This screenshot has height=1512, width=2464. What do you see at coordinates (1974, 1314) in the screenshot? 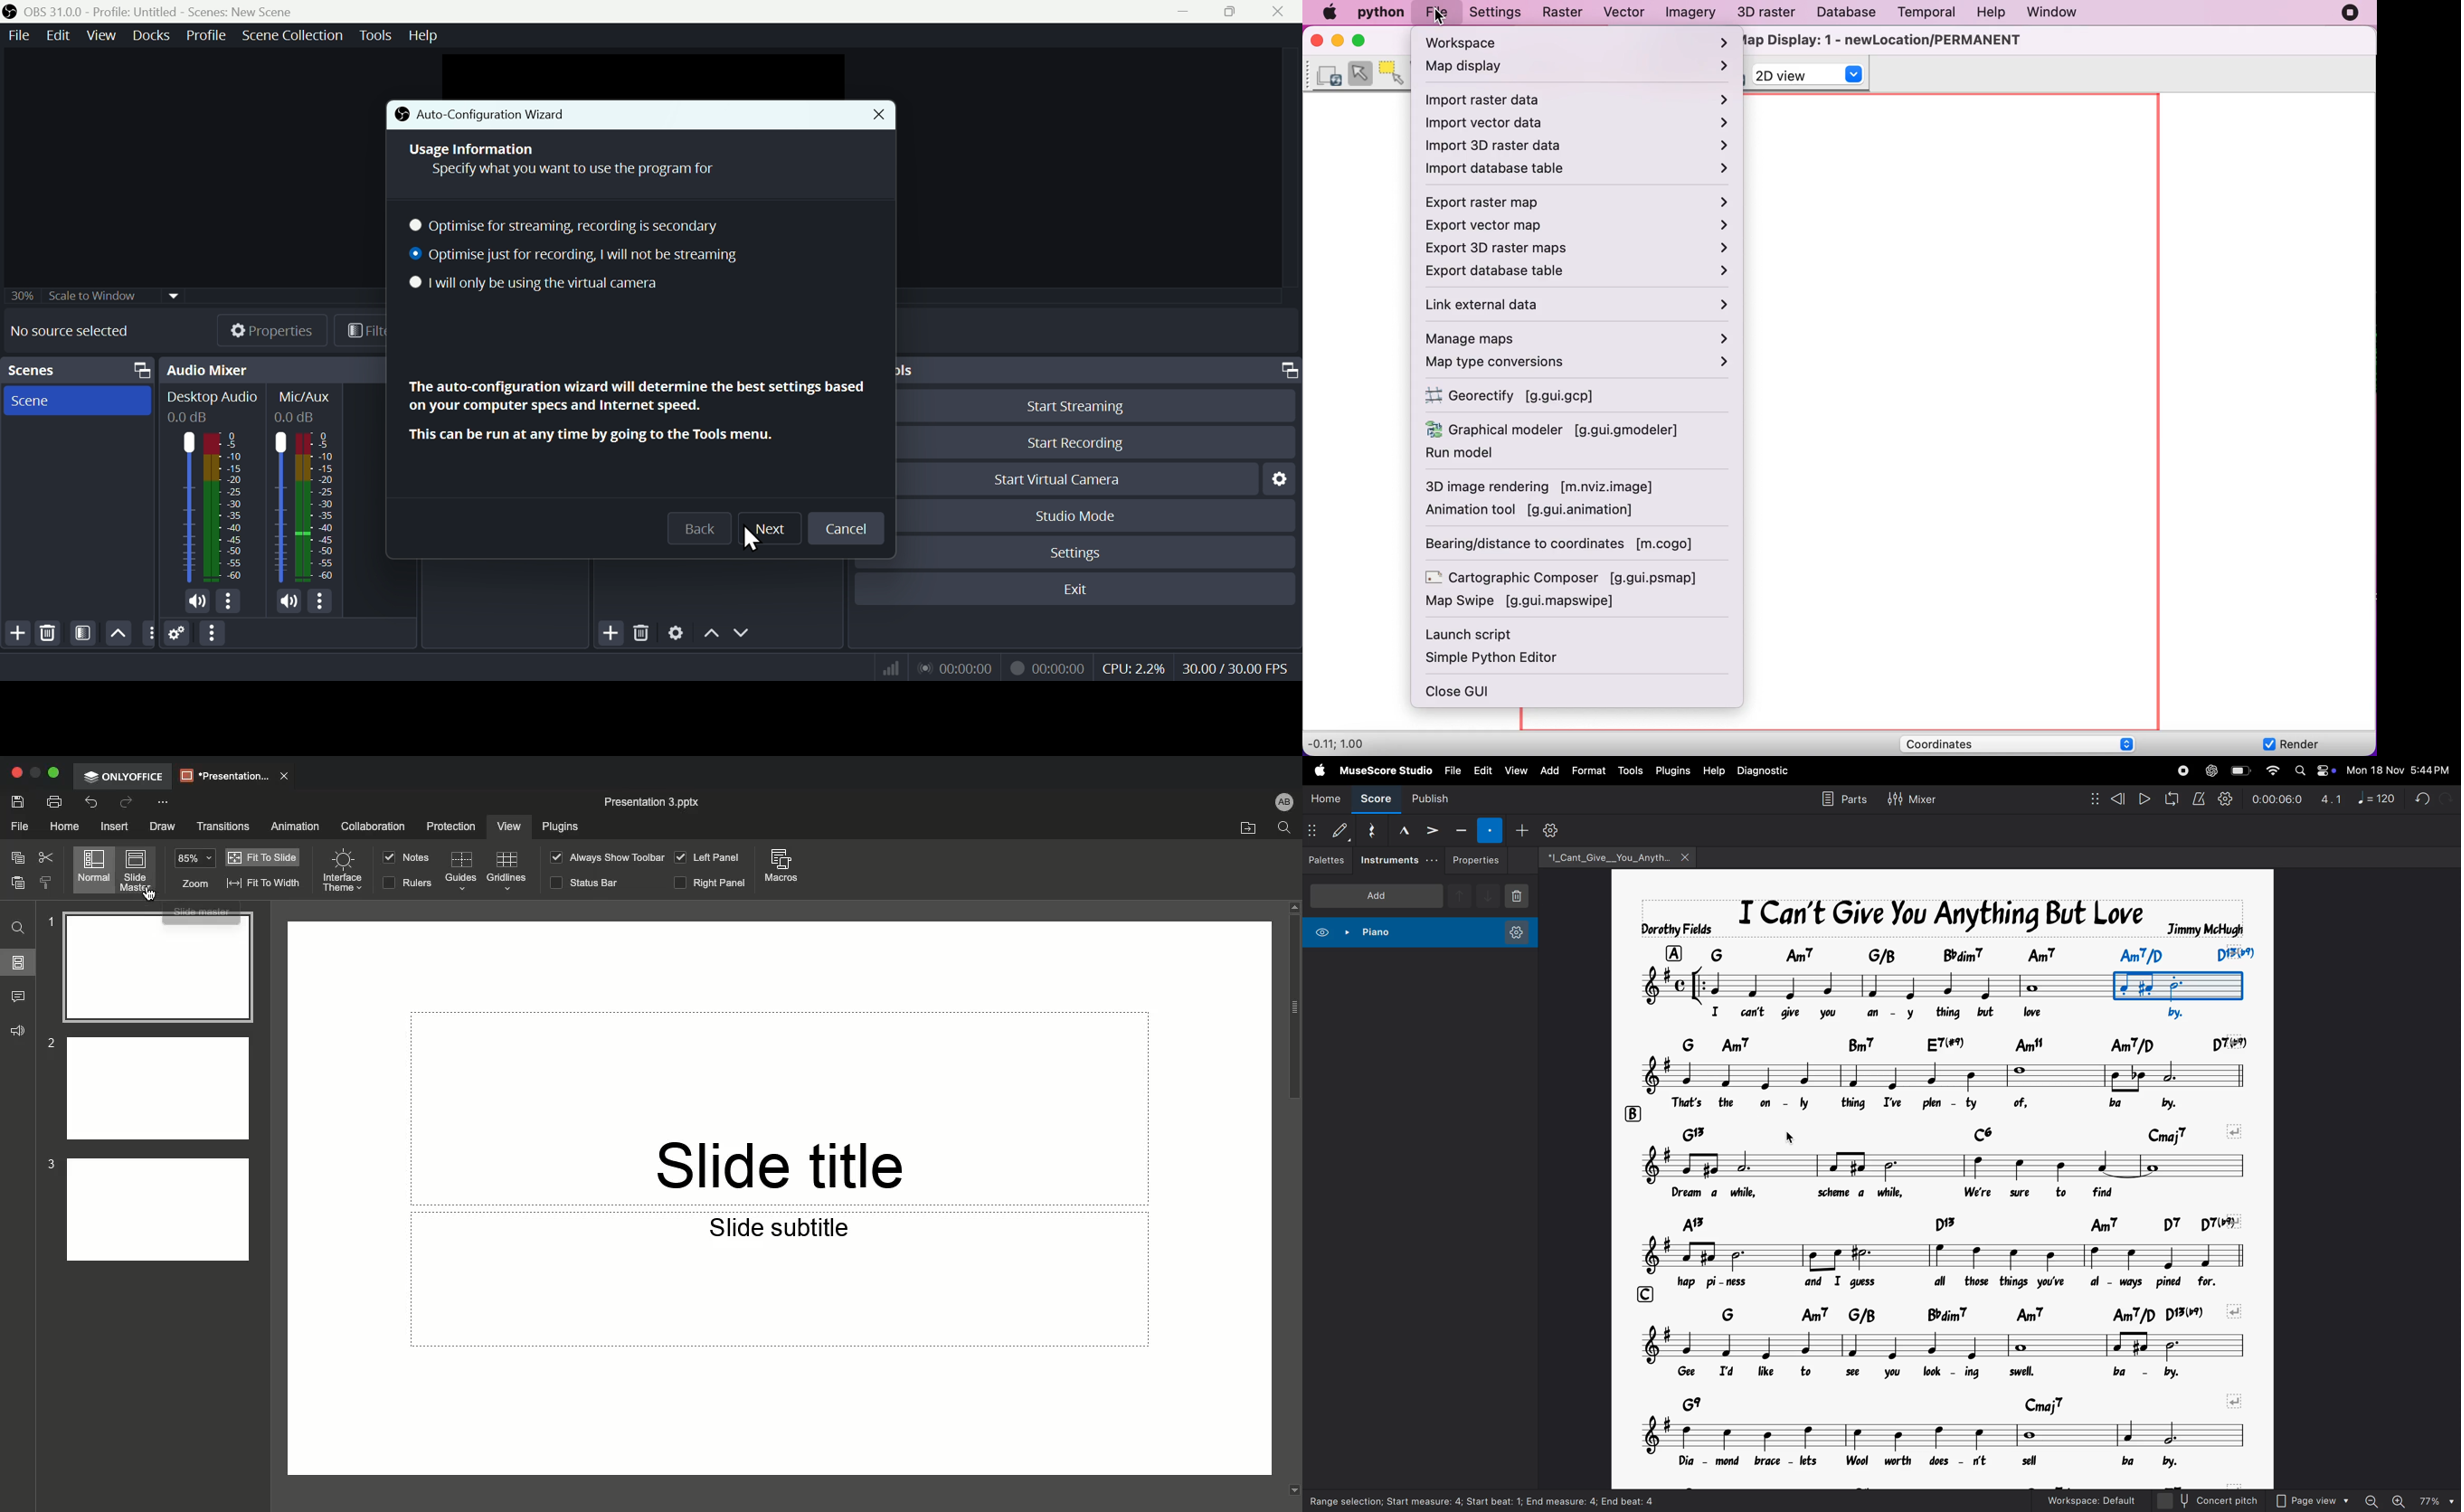
I see `chord symbols` at bounding box center [1974, 1314].